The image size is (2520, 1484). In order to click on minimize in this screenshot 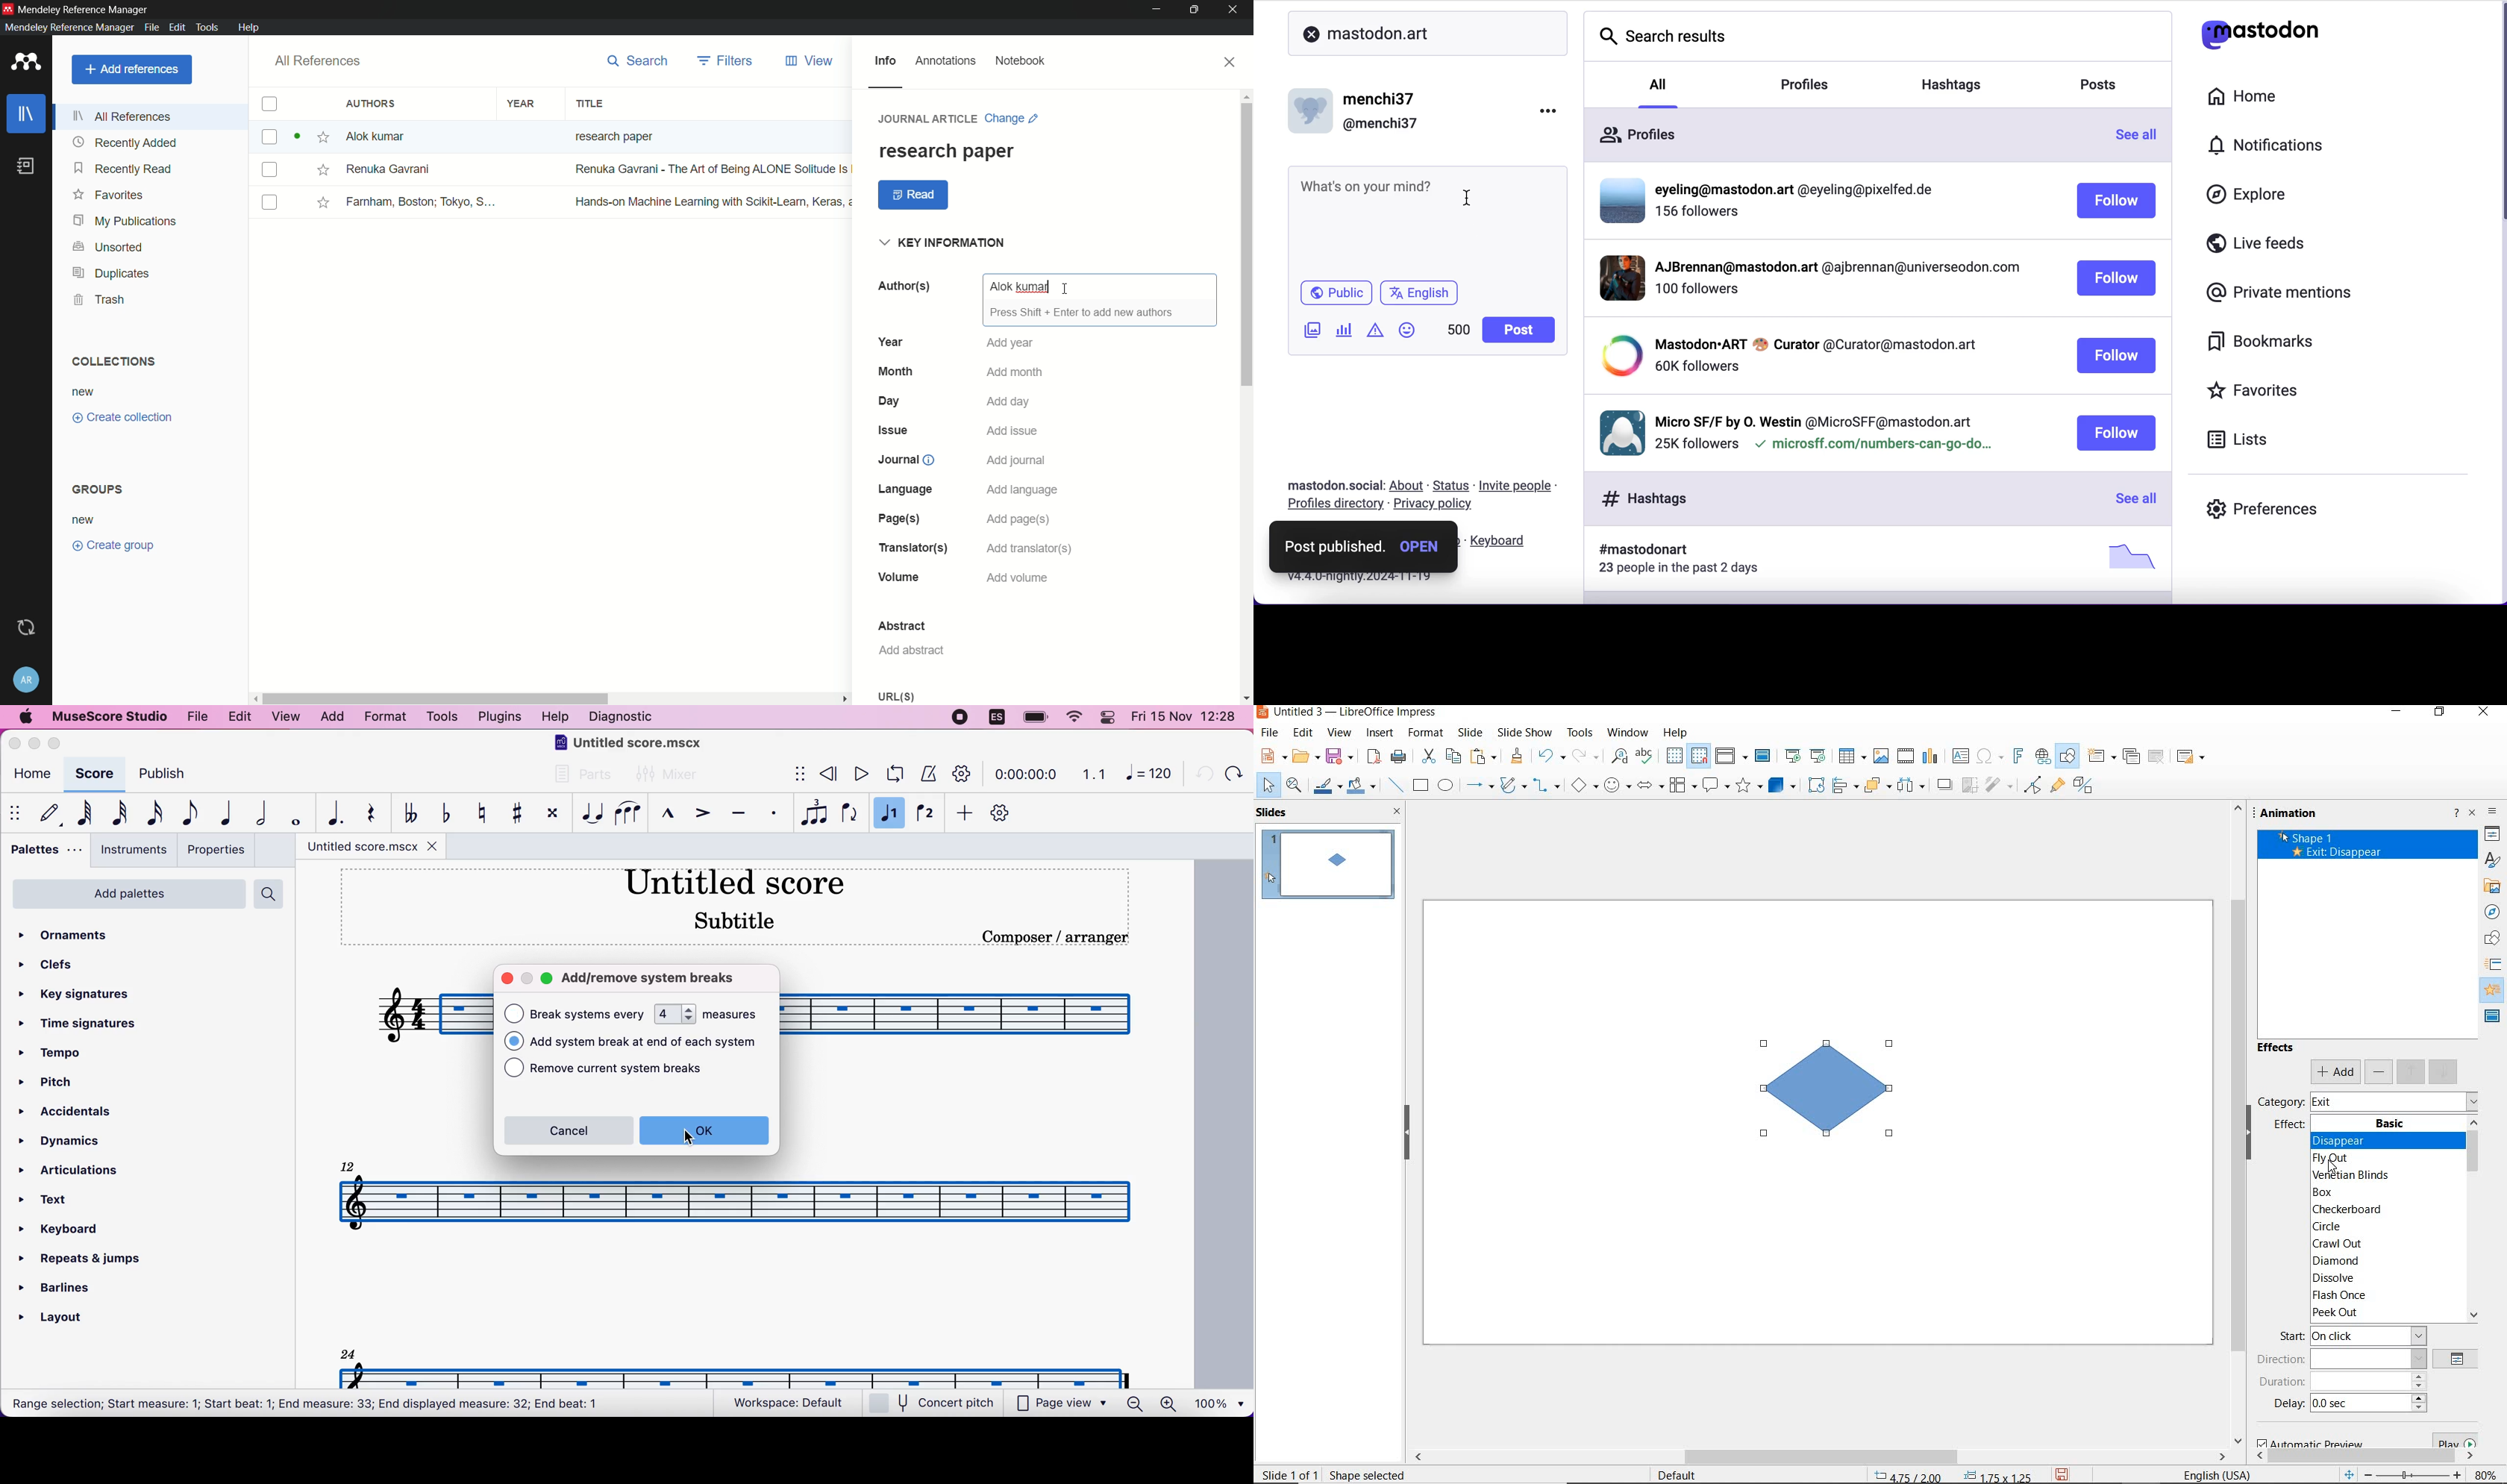, I will do `click(526, 979)`.